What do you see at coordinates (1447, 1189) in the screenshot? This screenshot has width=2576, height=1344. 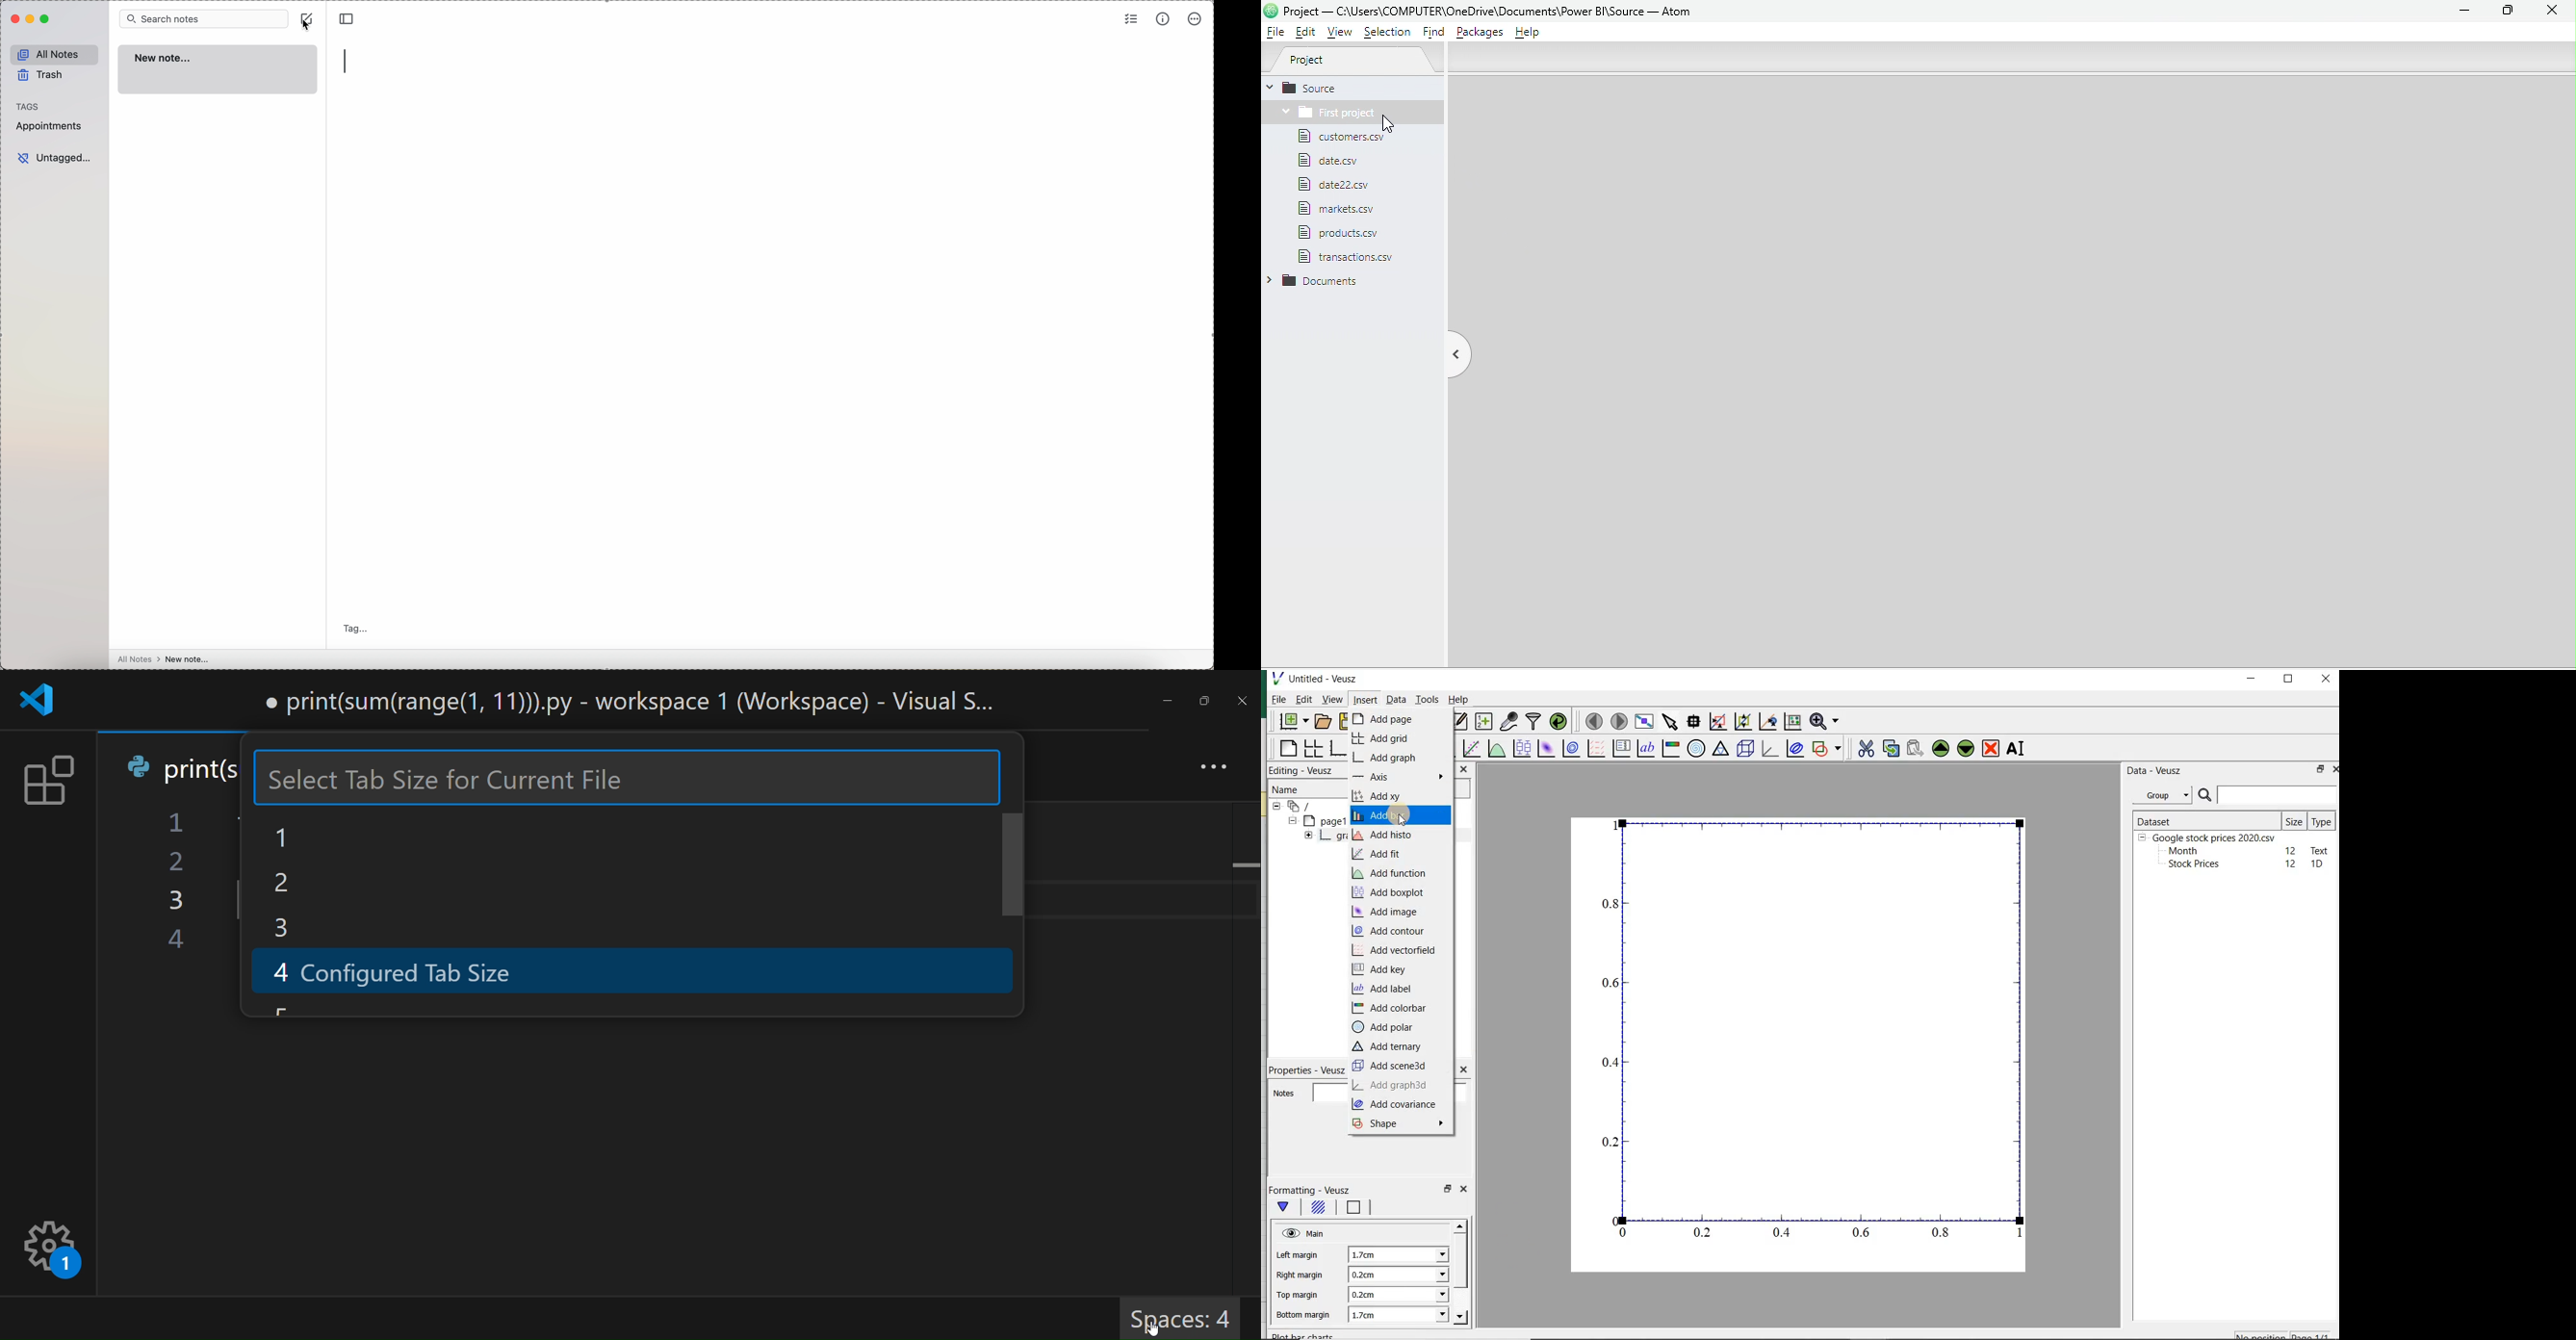 I see `restore` at bounding box center [1447, 1189].